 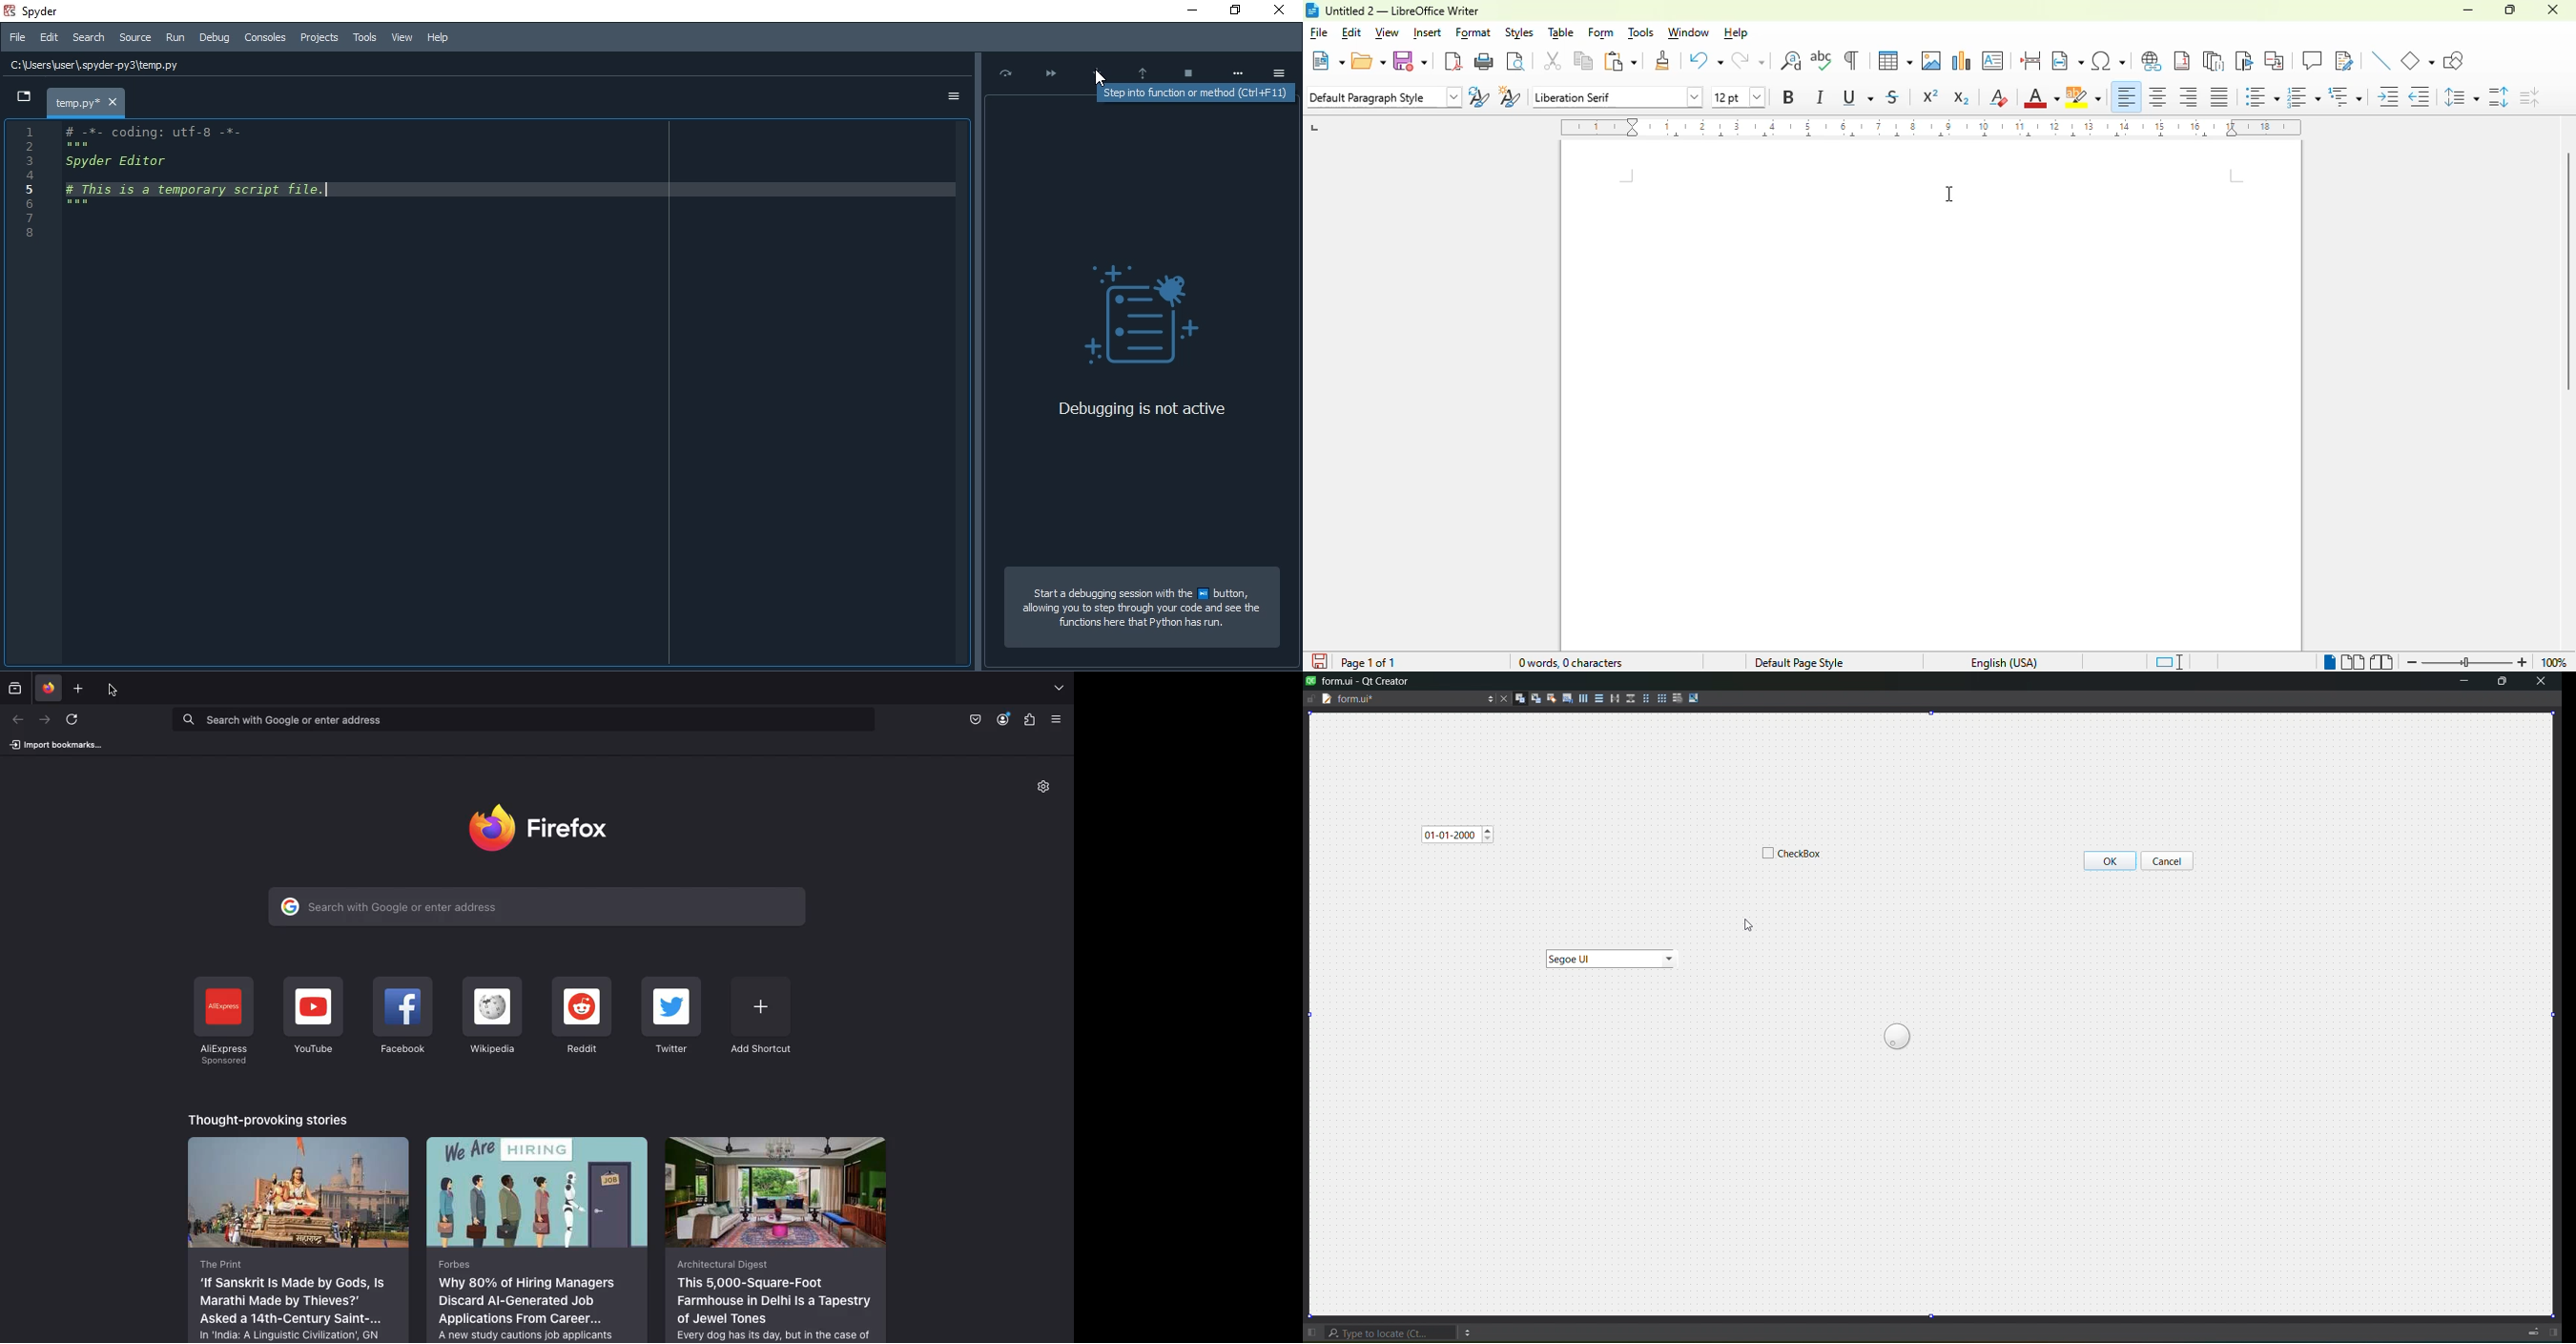 I want to click on help, so click(x=1736, y=32).